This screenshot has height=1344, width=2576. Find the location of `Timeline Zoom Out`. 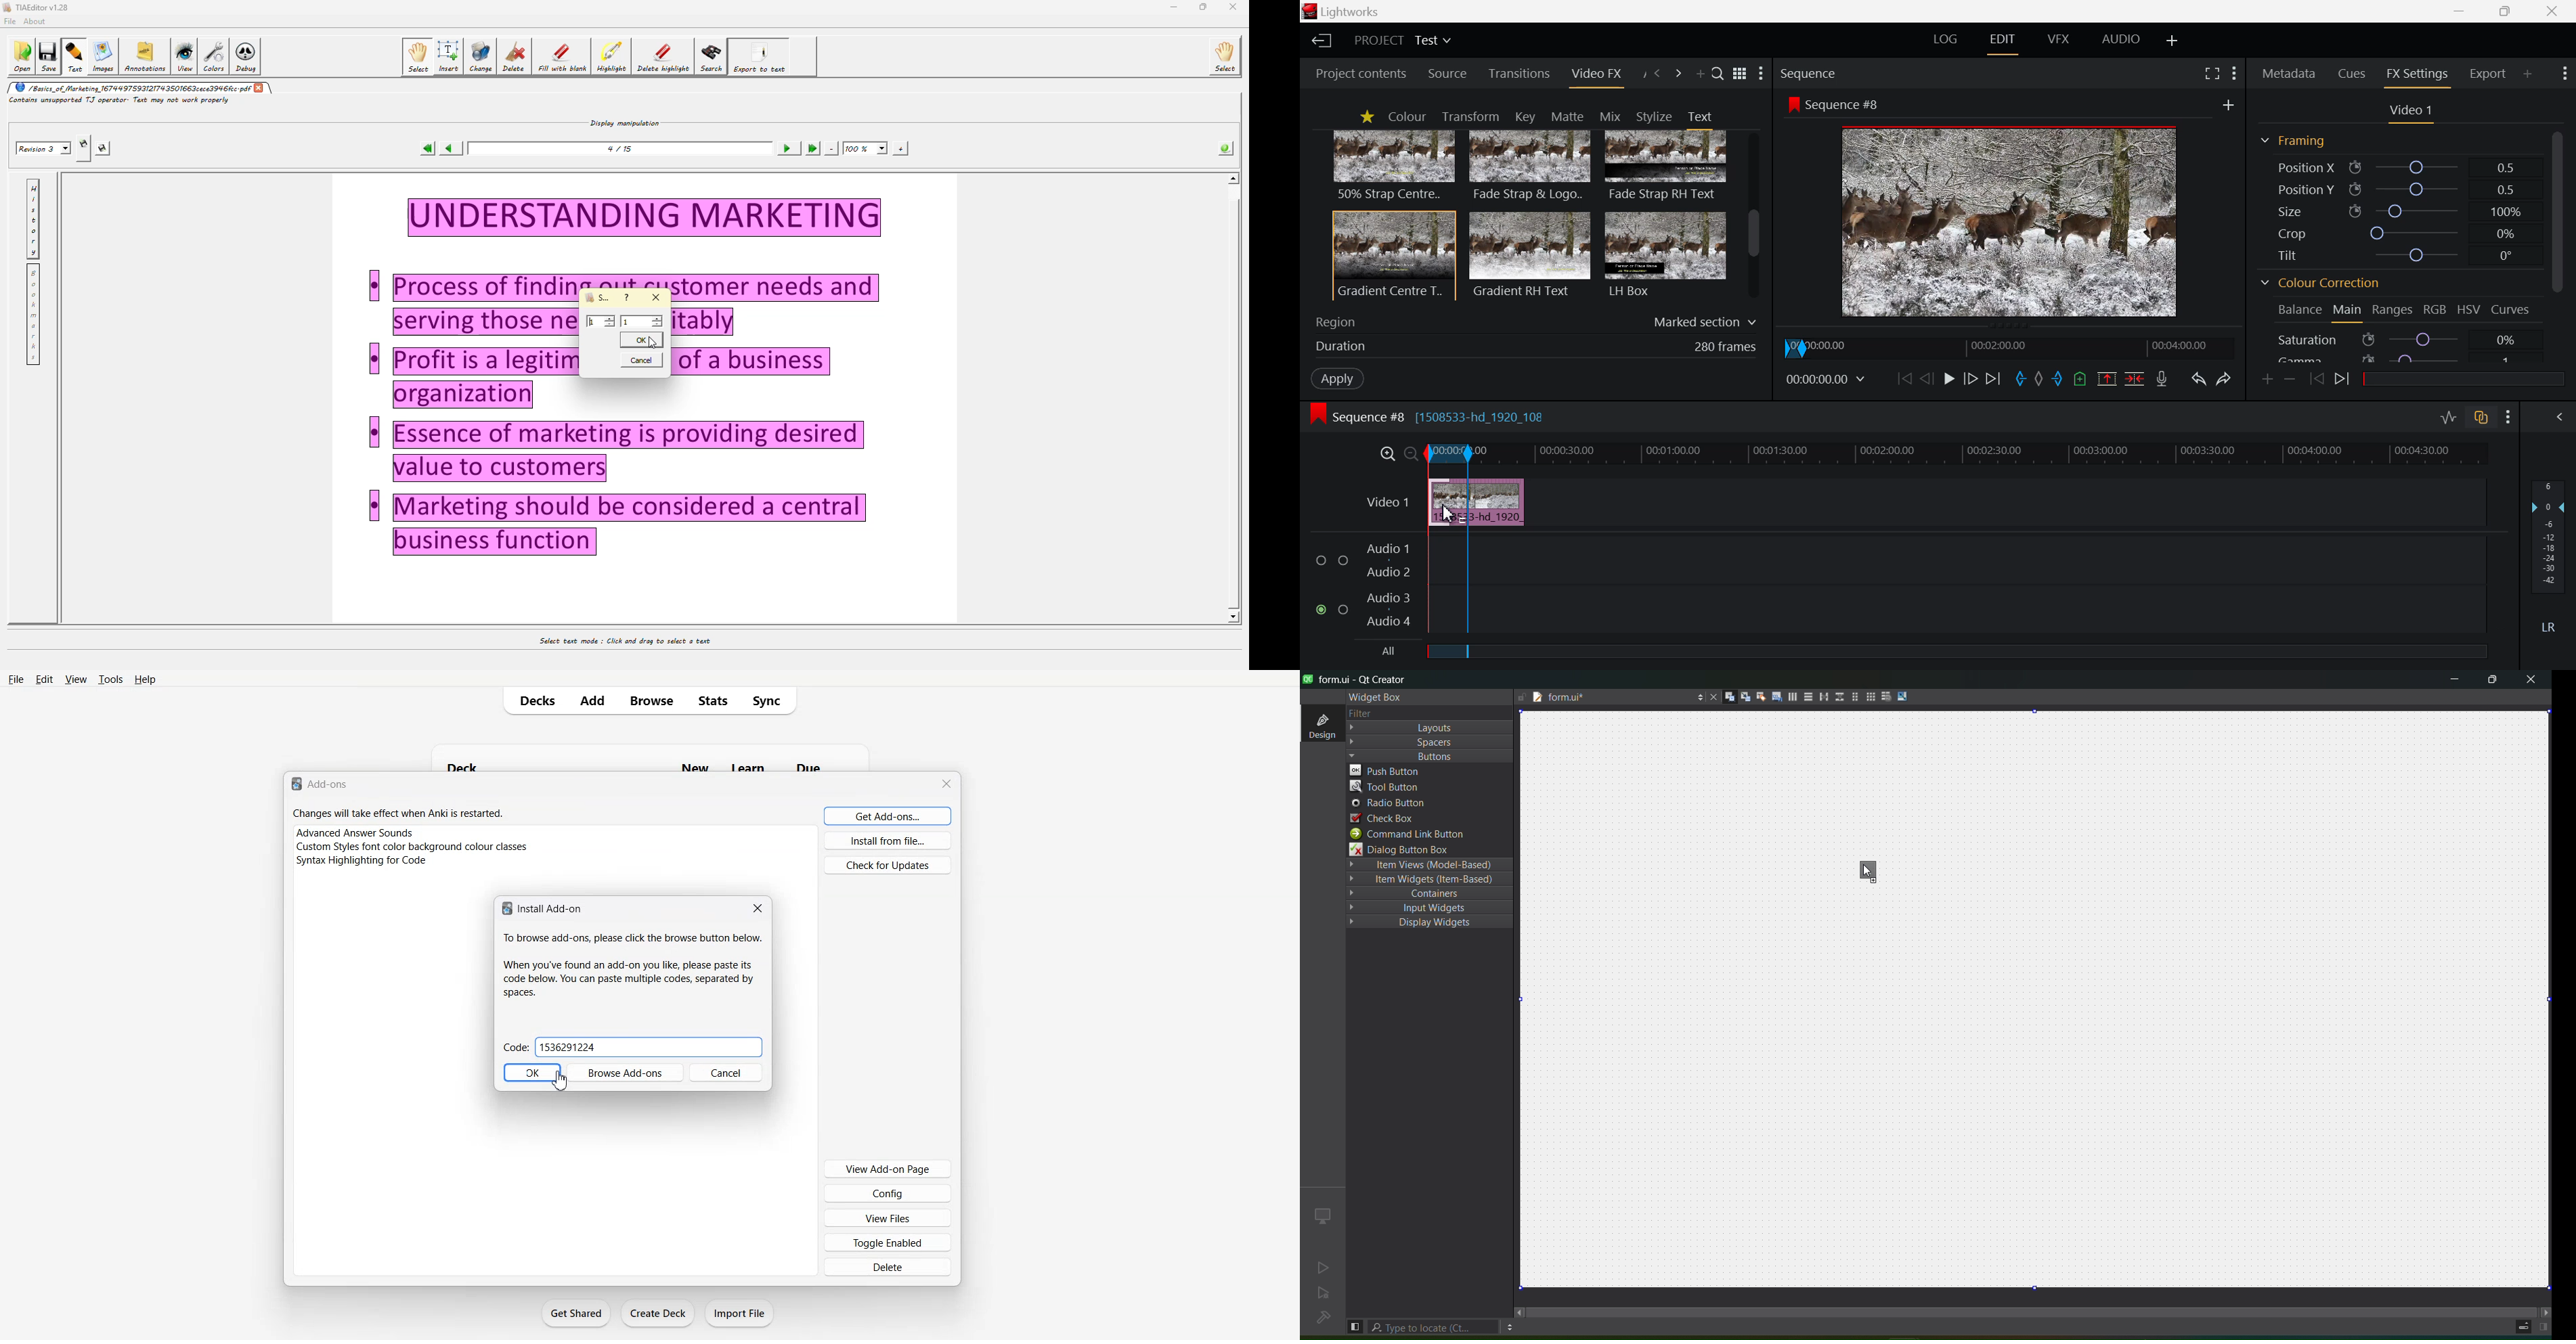

Timeline Zoom Out is located at coordinates (1412, 451).